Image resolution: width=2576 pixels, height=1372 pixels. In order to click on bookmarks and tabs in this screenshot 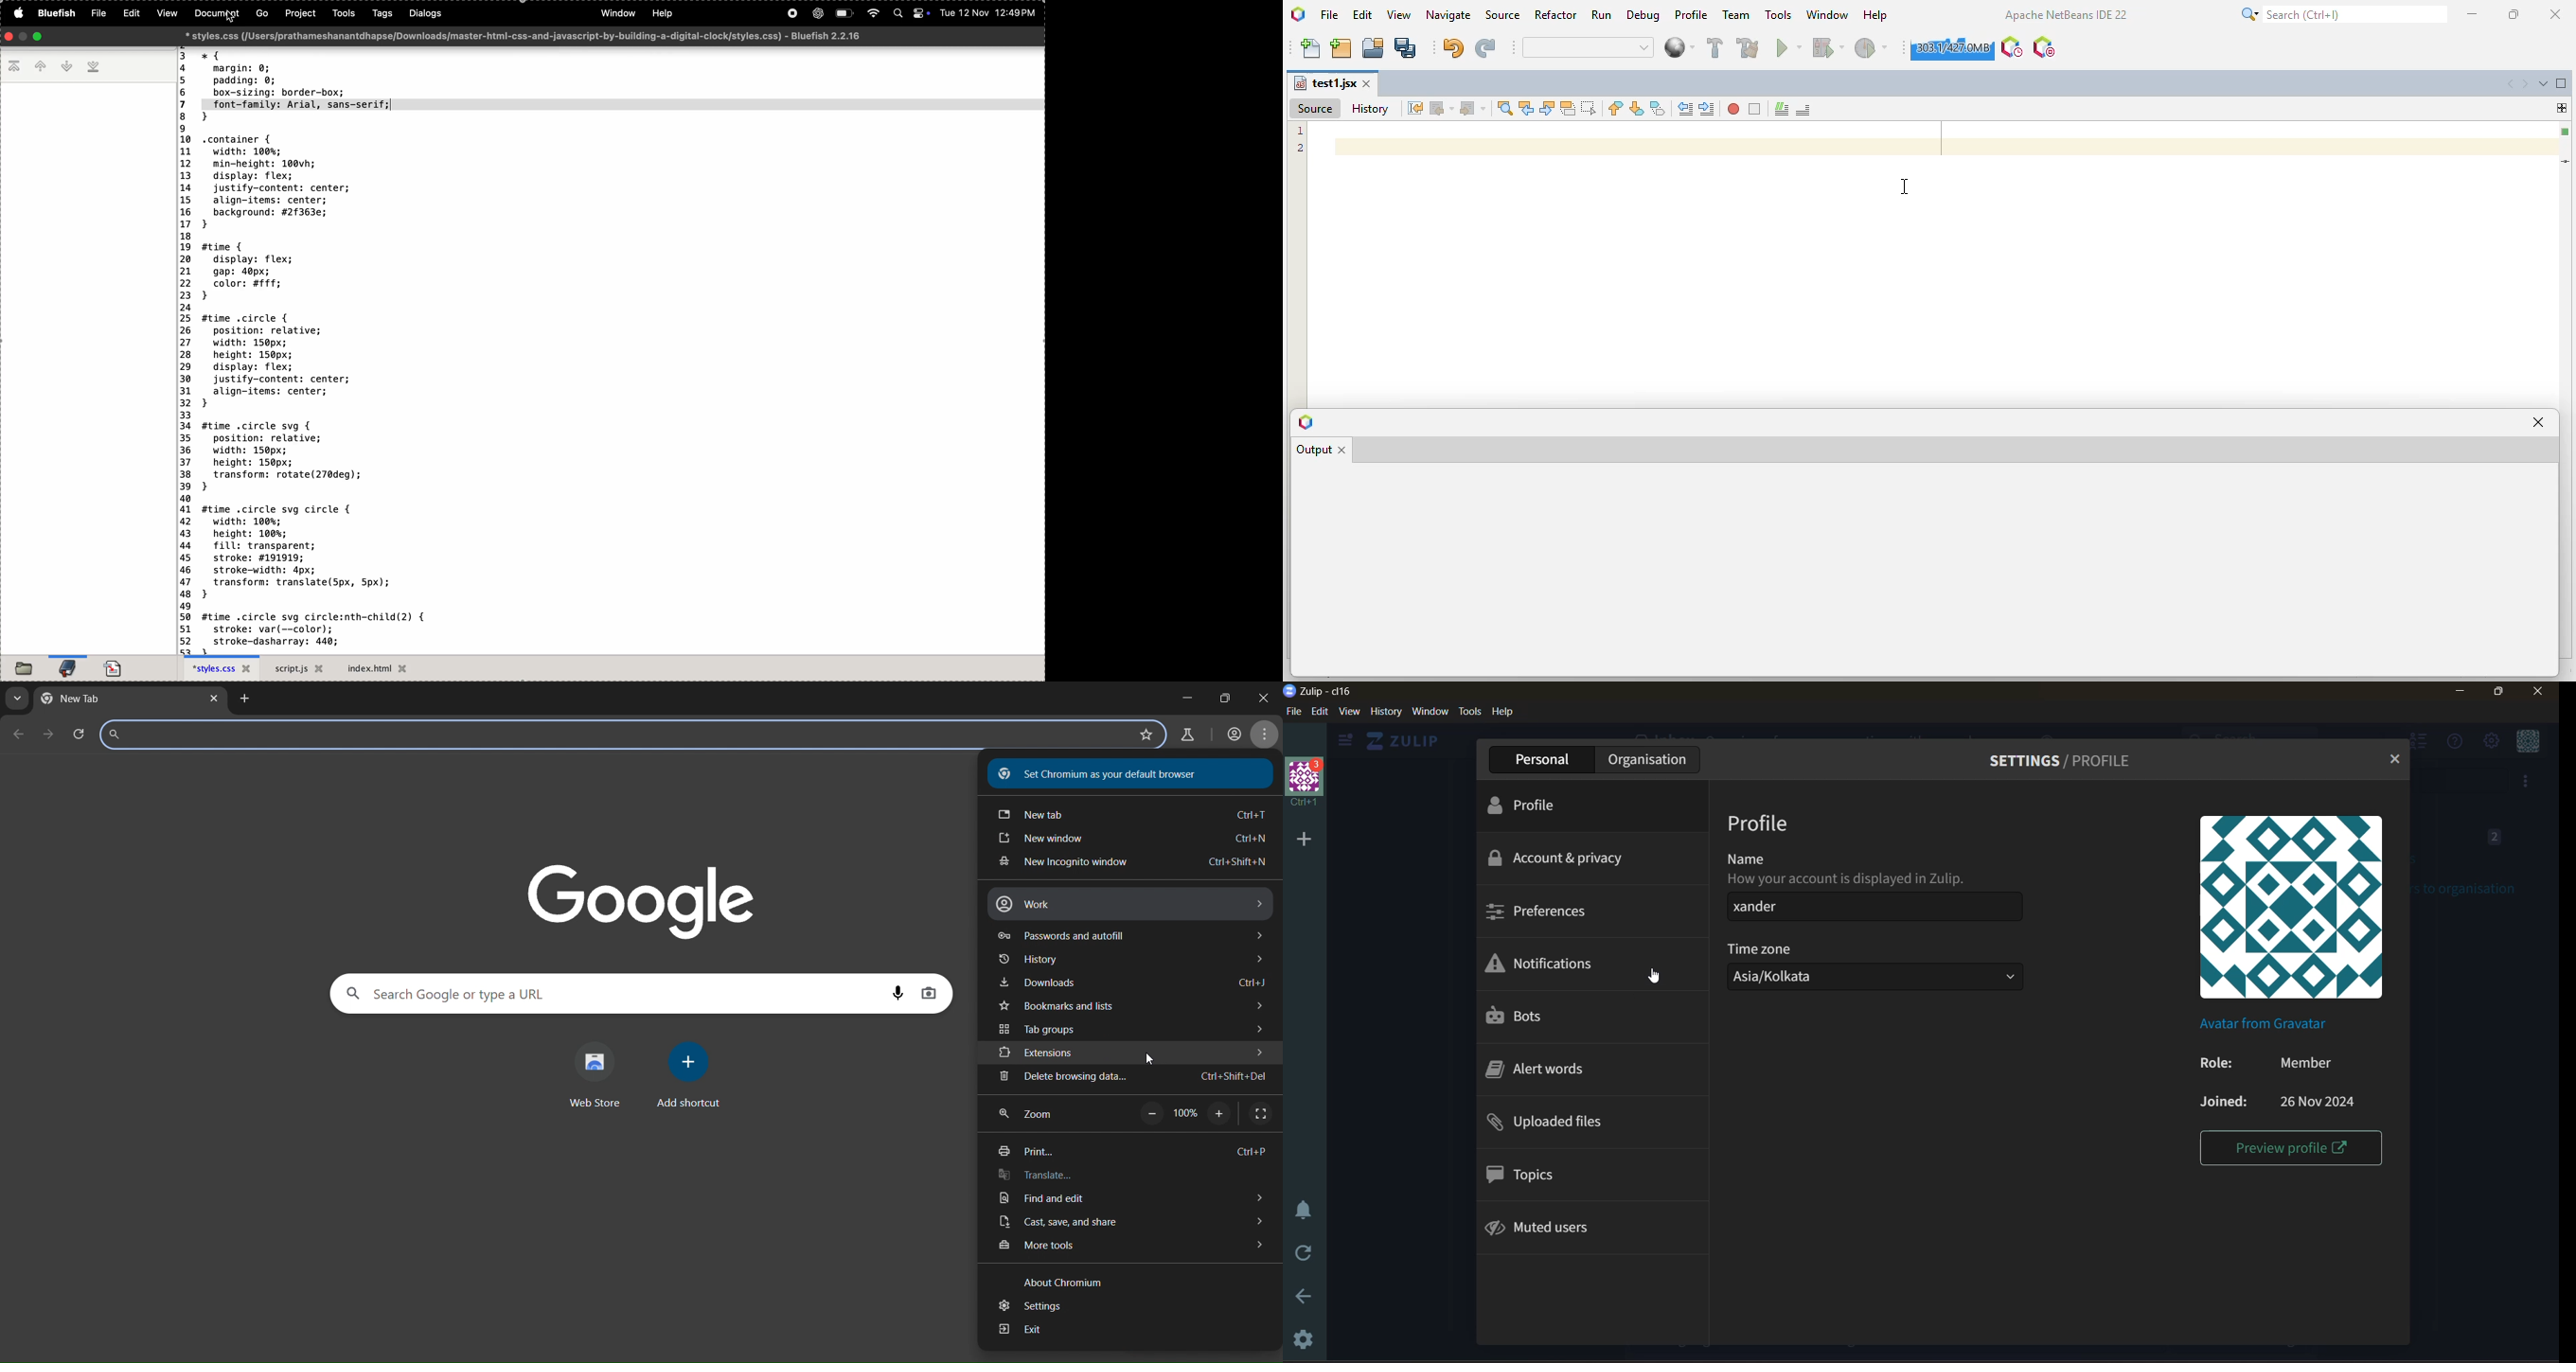, I will do `click(1135, 1006)`.